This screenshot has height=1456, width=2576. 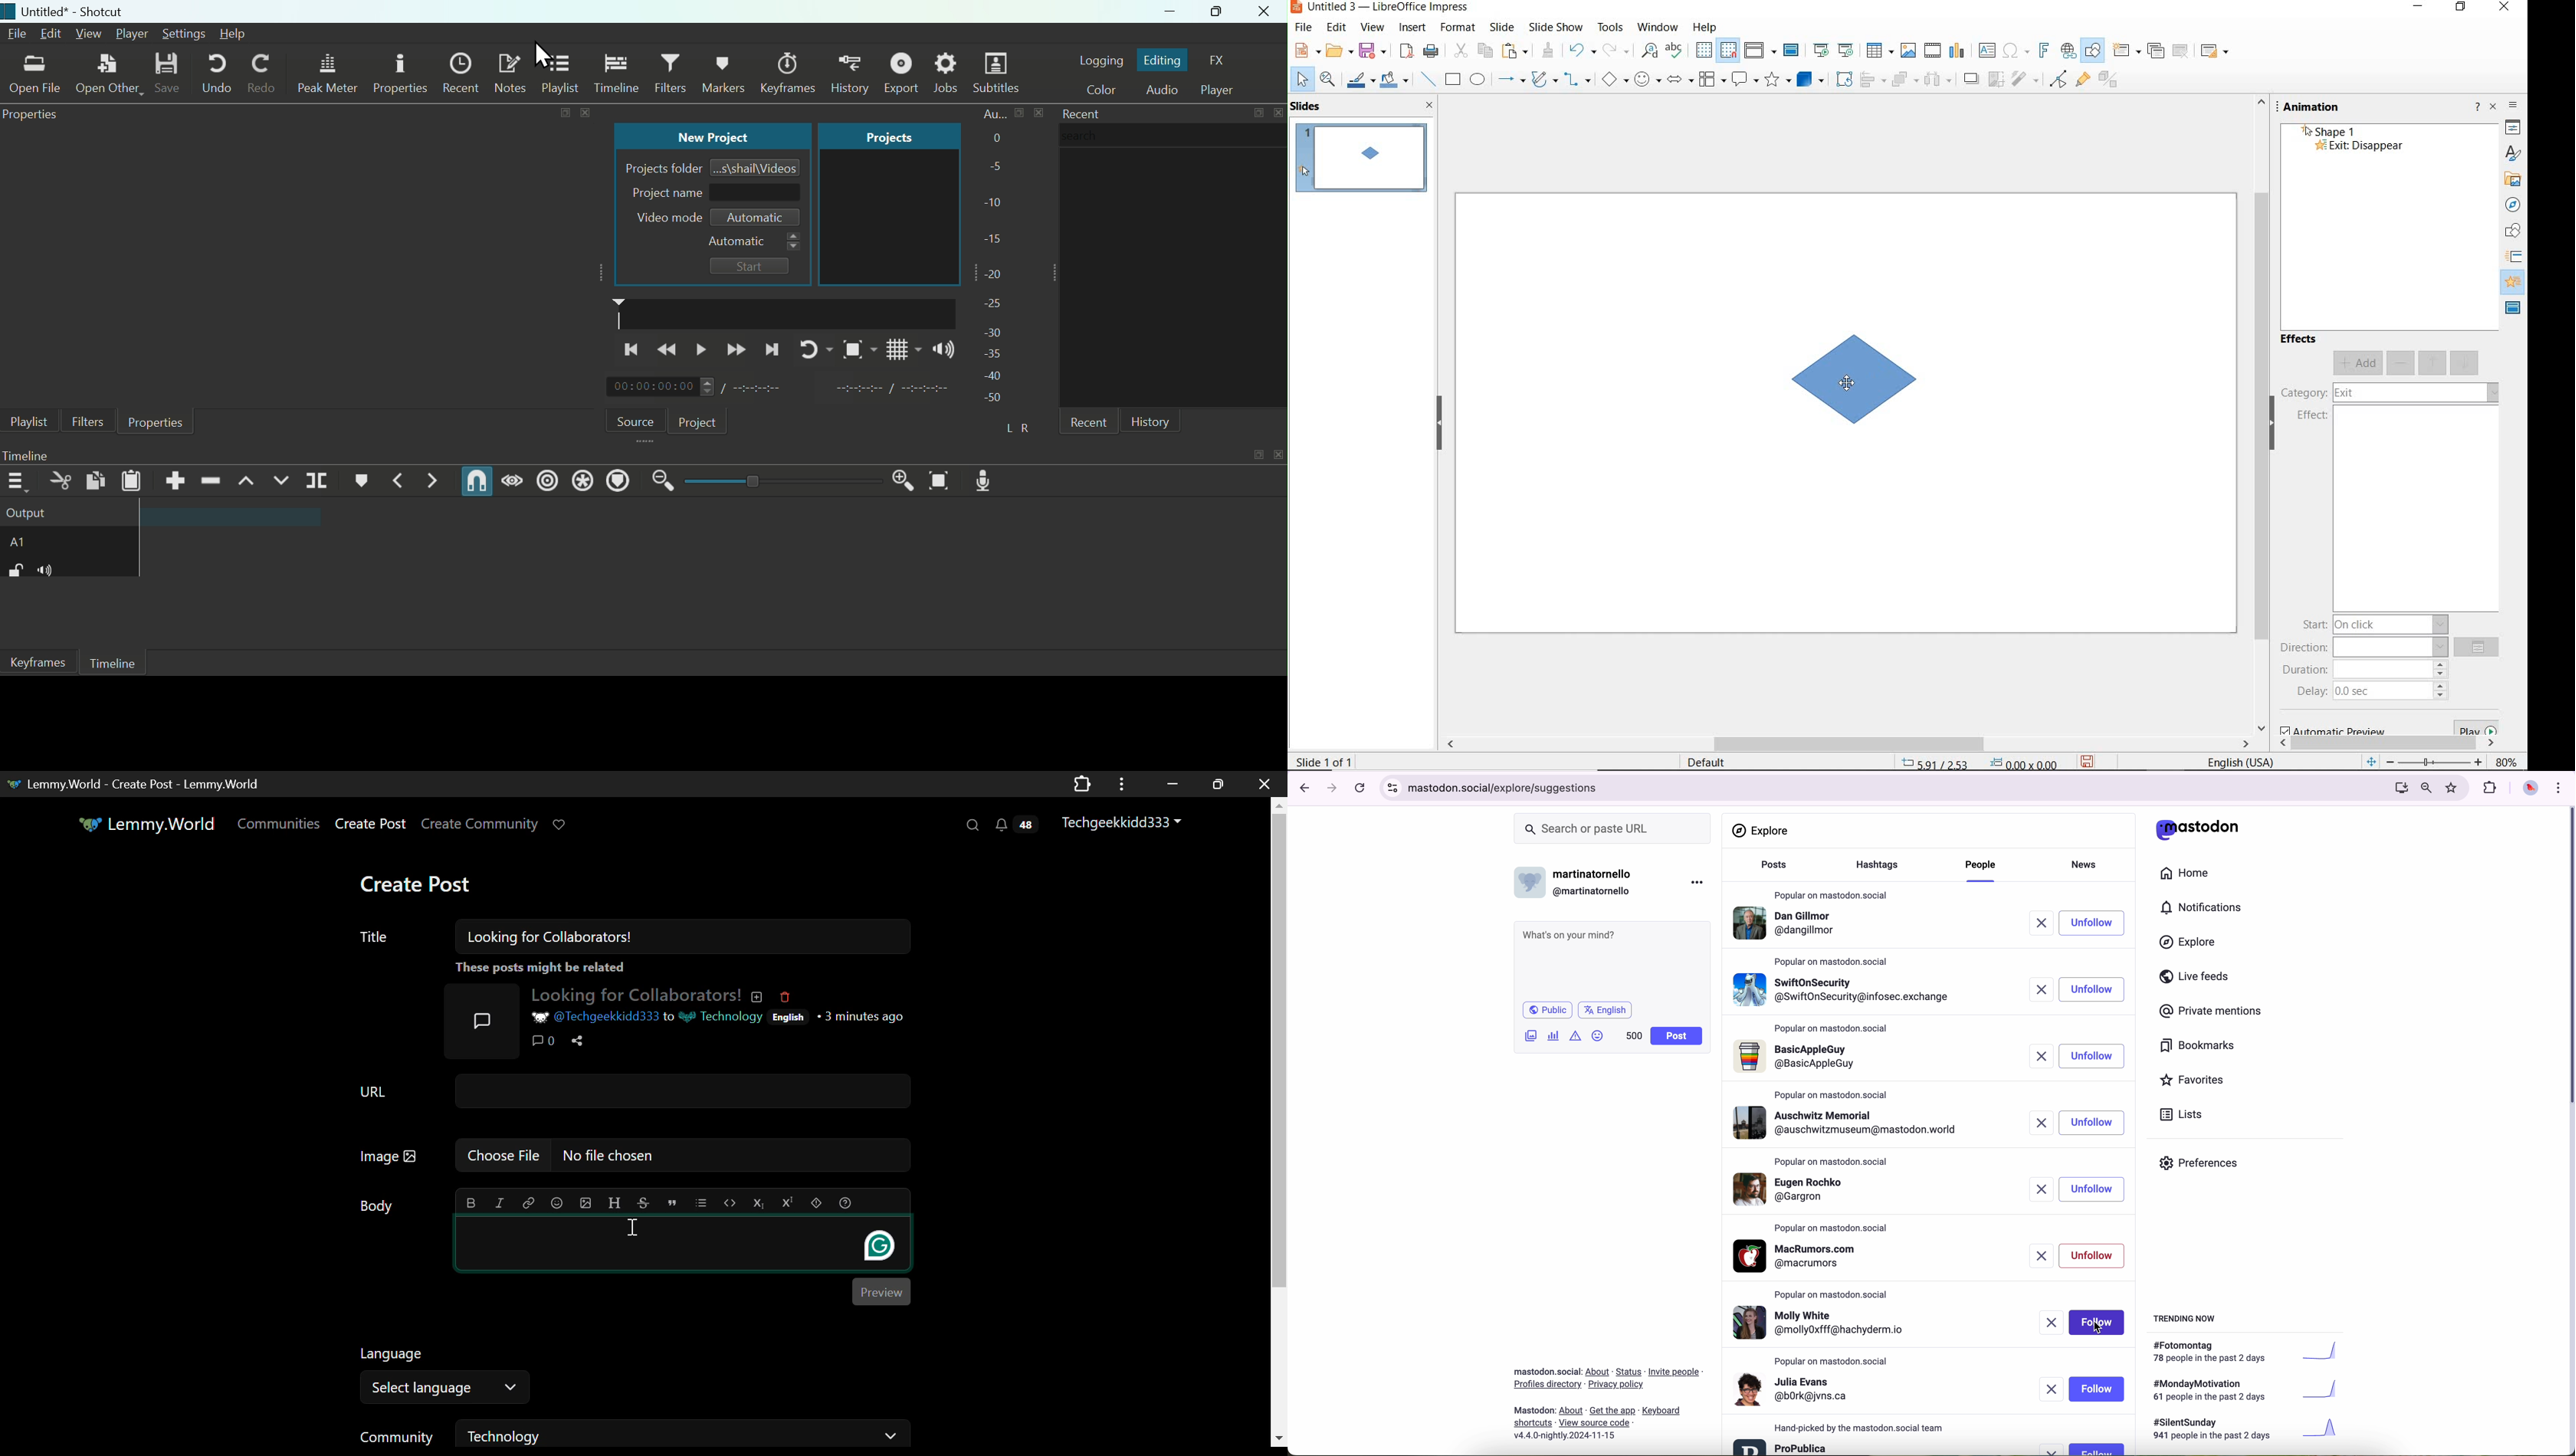 I want to click on popular on mastodon.social, so click(x=1832, y=1229).